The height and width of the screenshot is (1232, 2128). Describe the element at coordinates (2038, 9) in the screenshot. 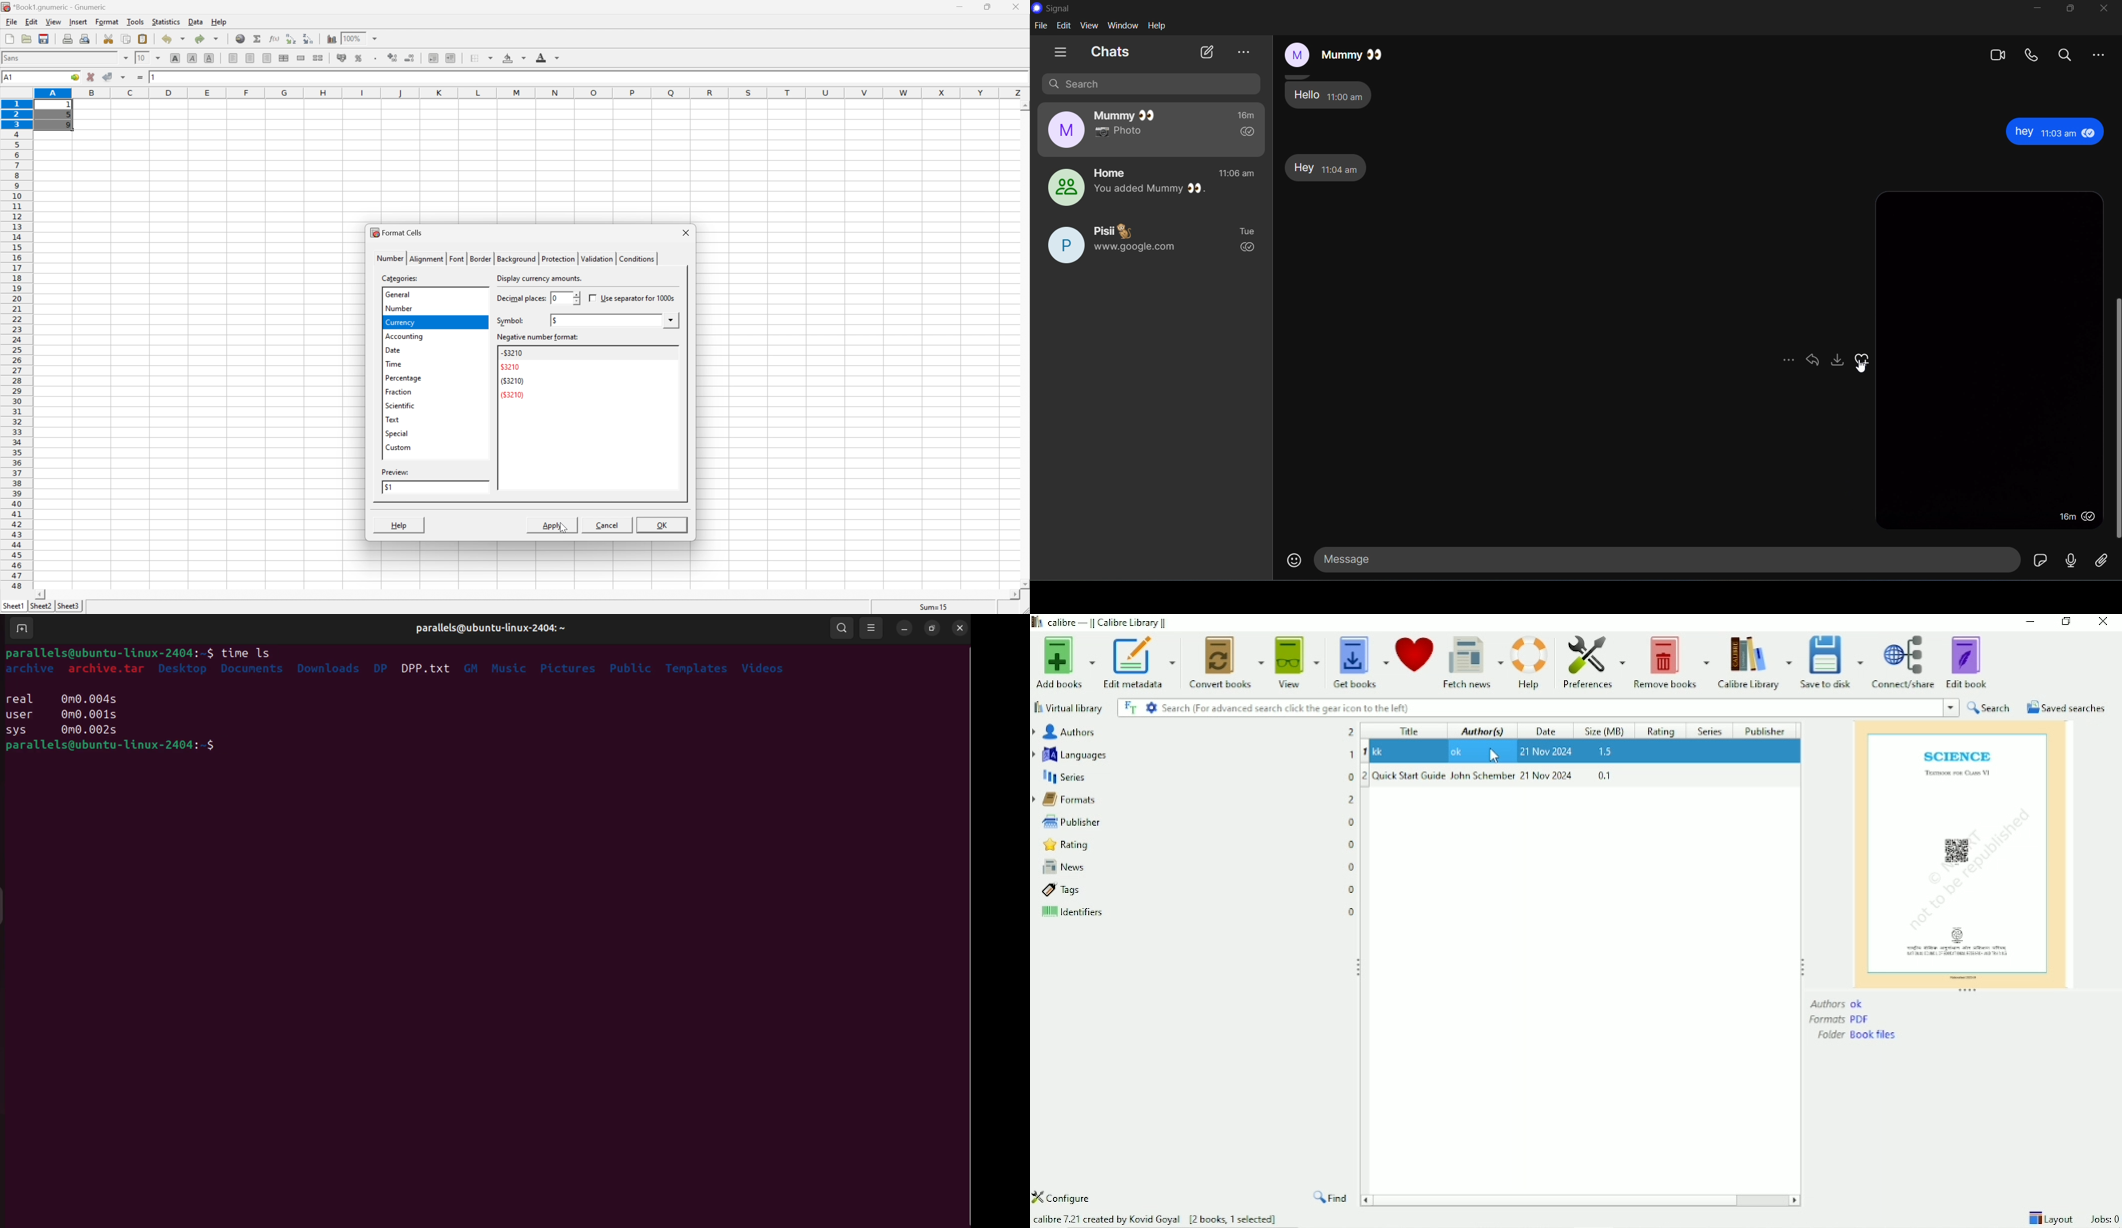

I see `minimize` at that location.